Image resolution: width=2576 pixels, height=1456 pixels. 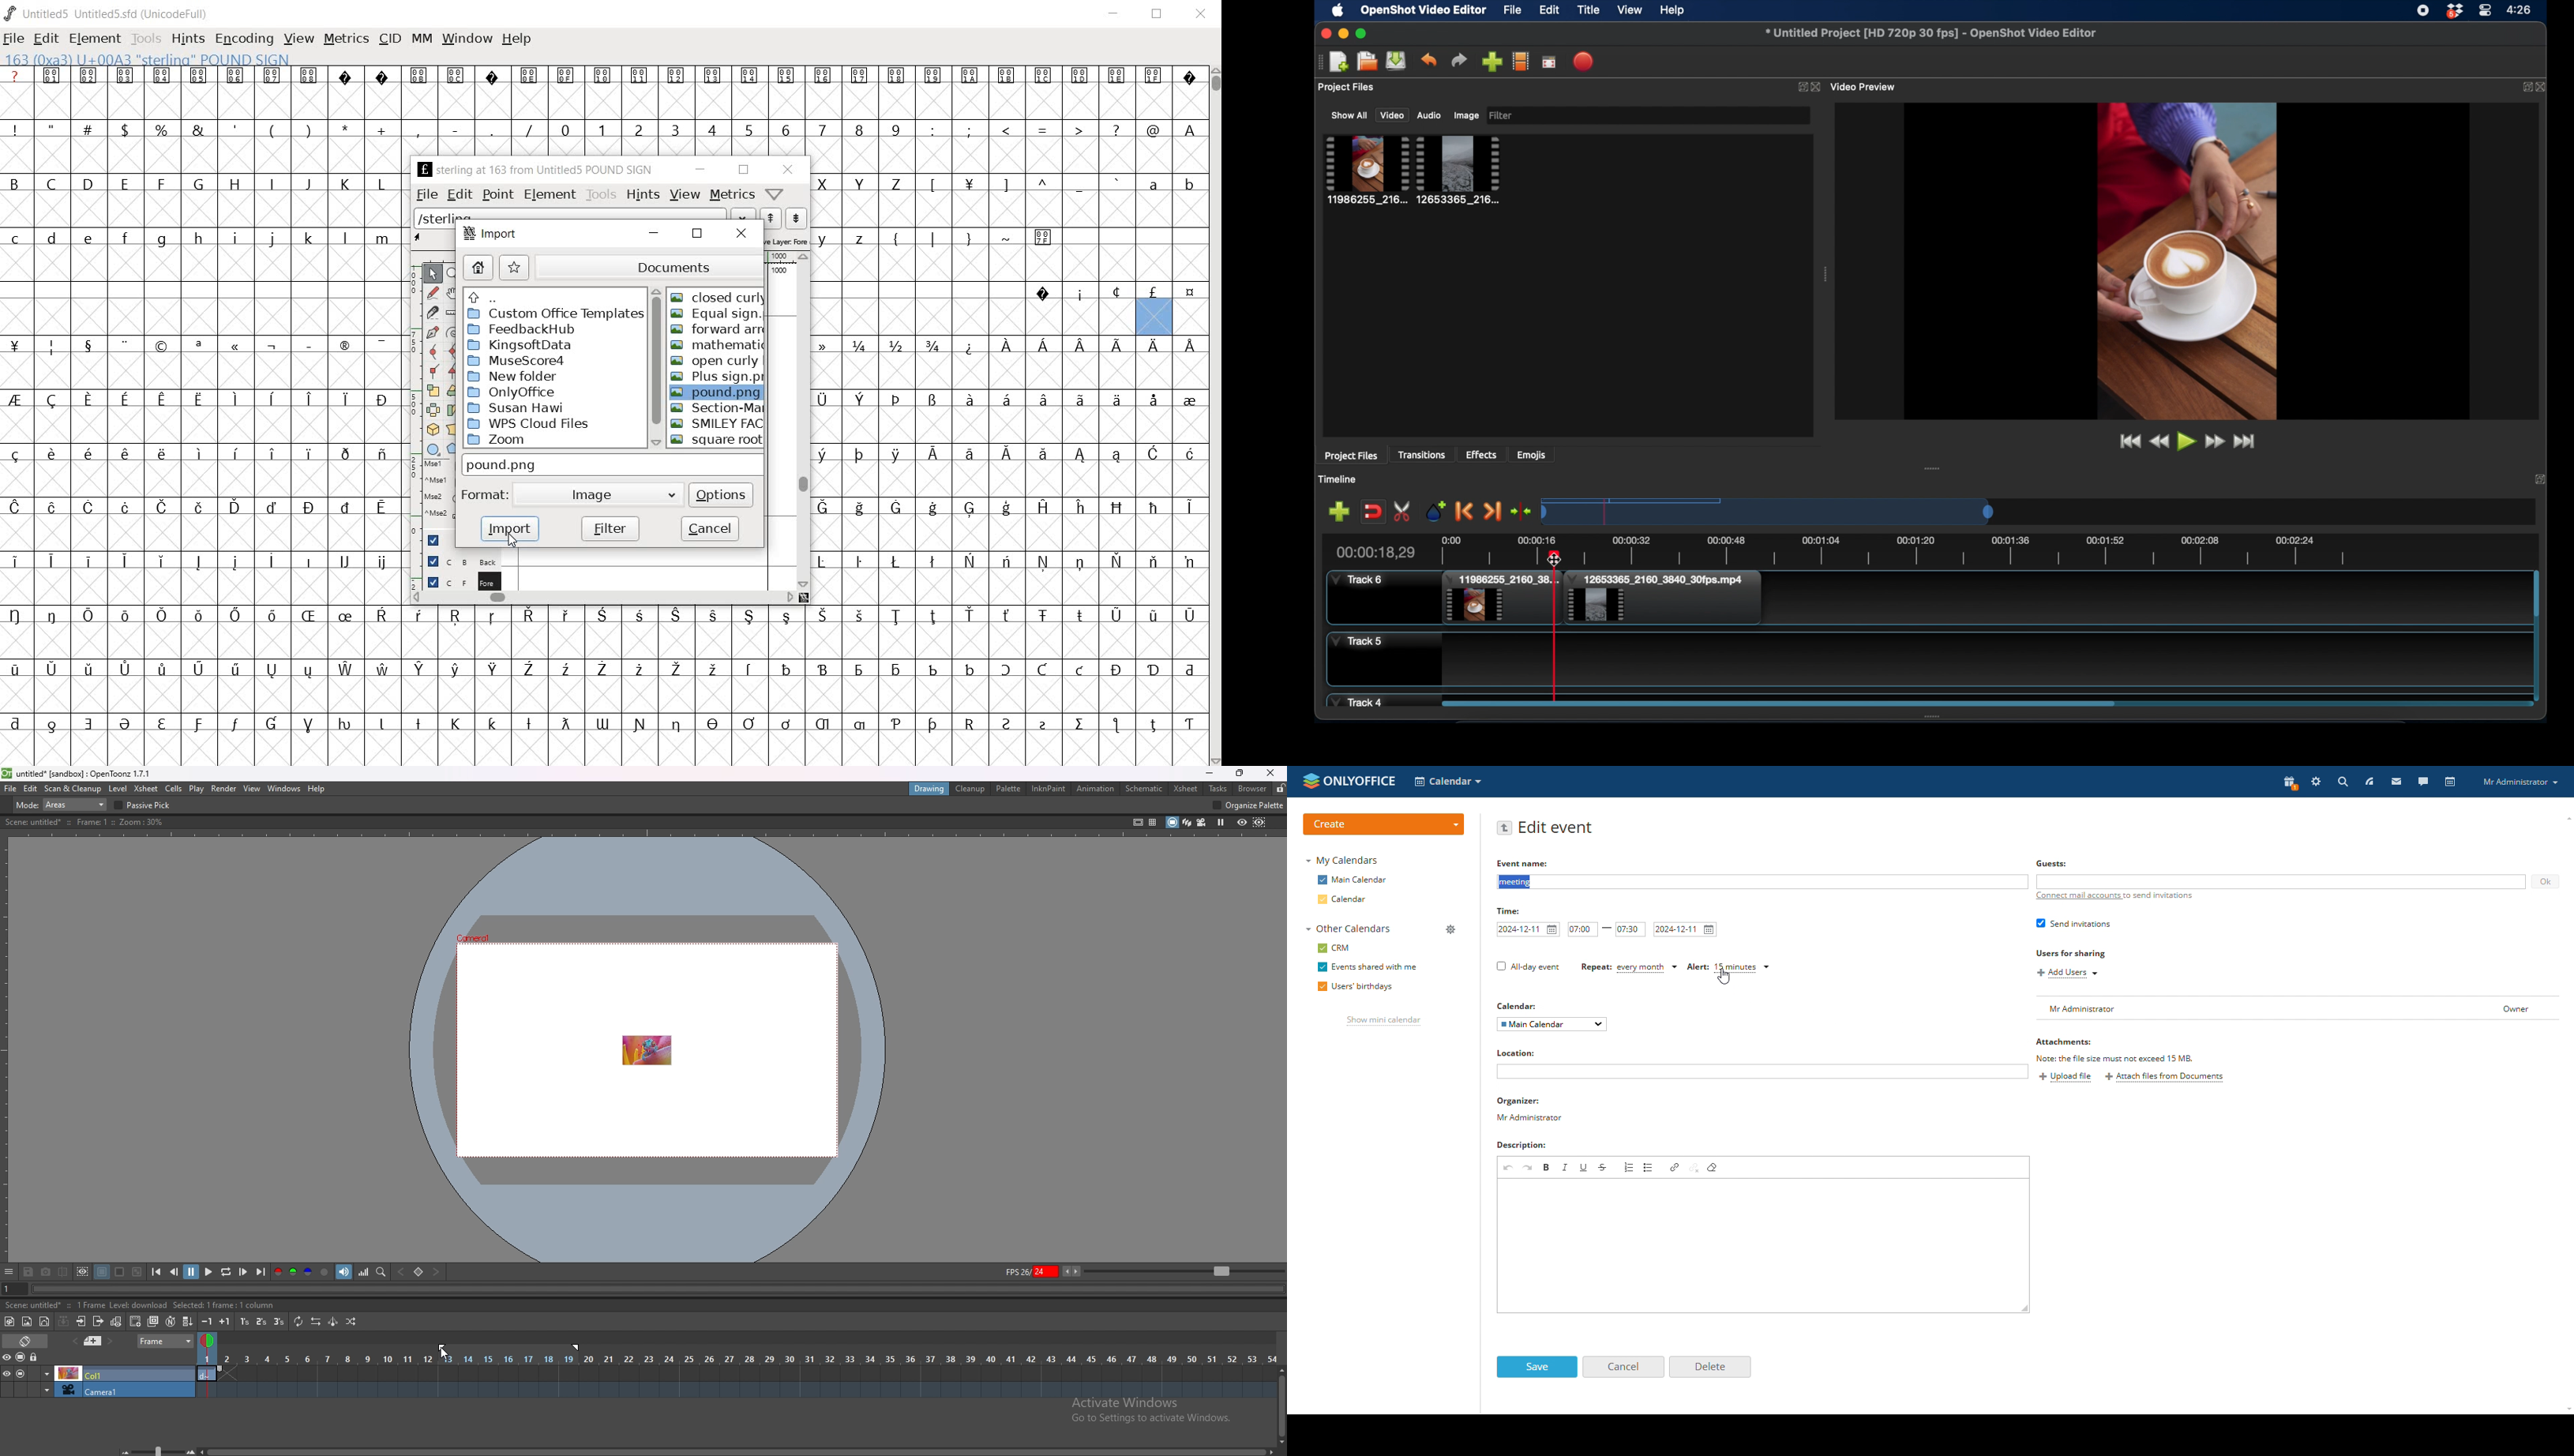 What do you see at coordinates (641, 75) in the screenshot?
I see `Symbol` at bounding box center [641, 75].